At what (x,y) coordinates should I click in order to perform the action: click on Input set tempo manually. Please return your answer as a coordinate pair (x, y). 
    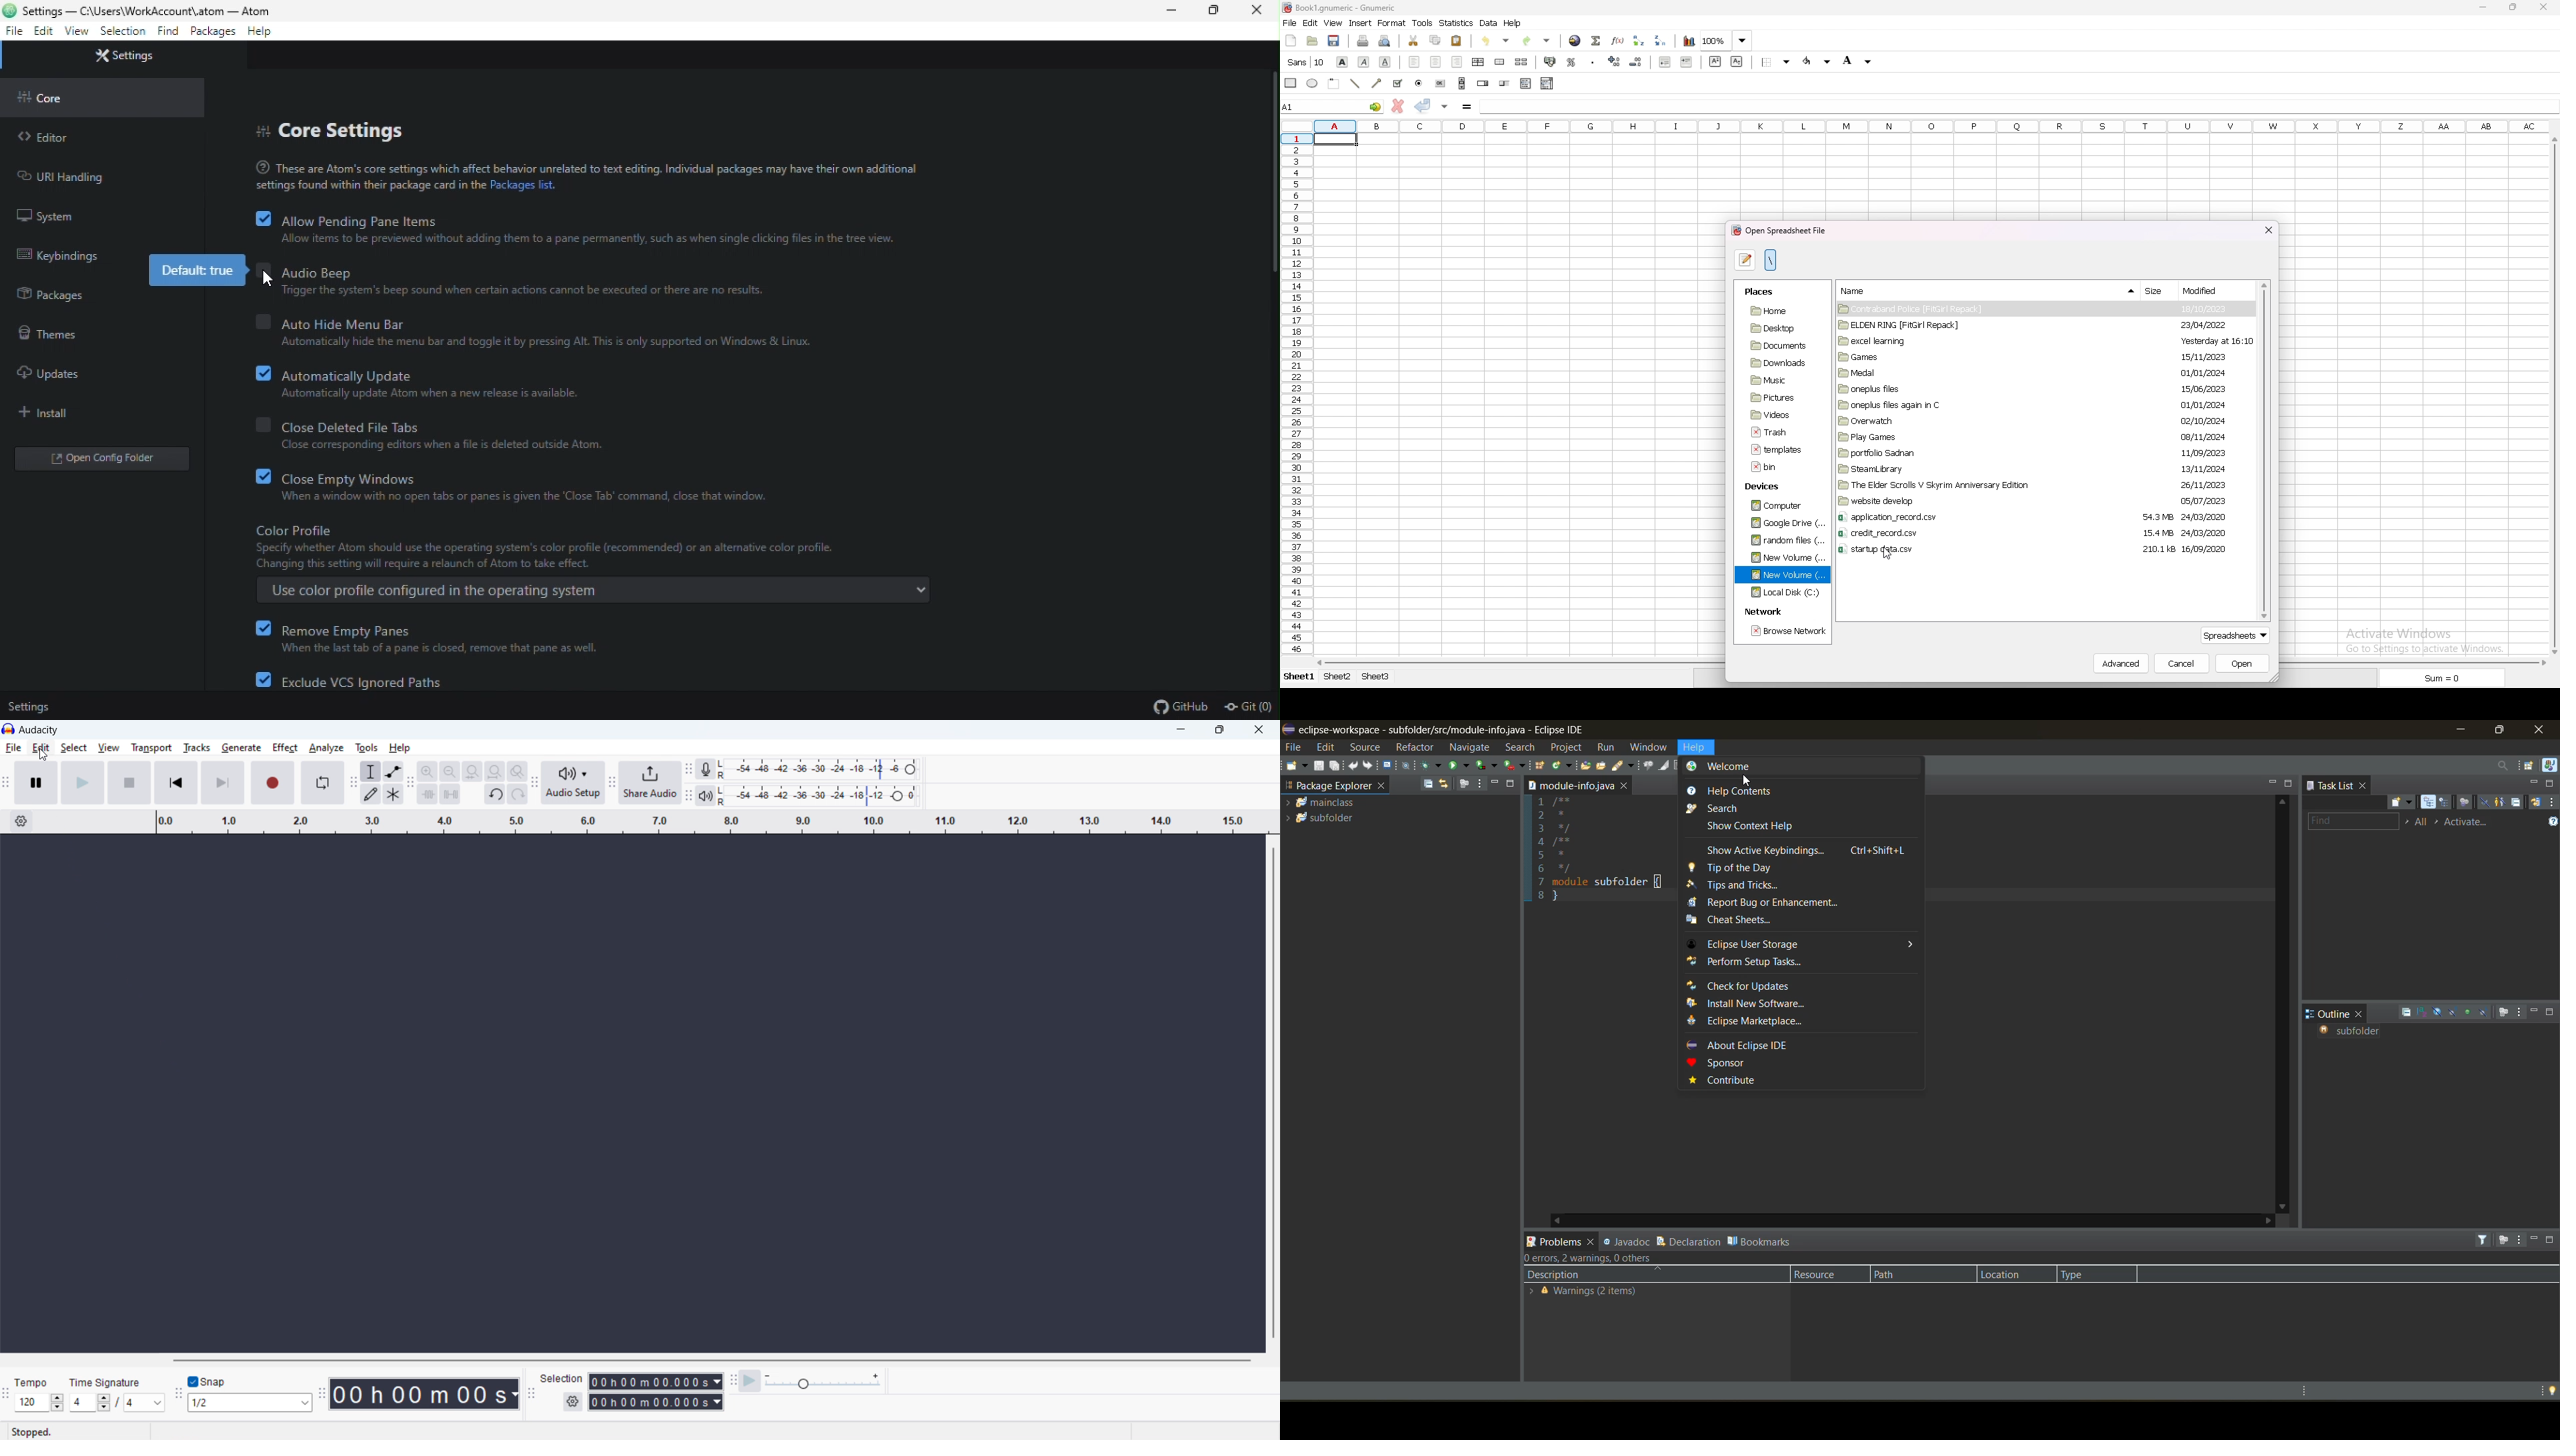
    Looking at the image, I should click on (31, 1403).